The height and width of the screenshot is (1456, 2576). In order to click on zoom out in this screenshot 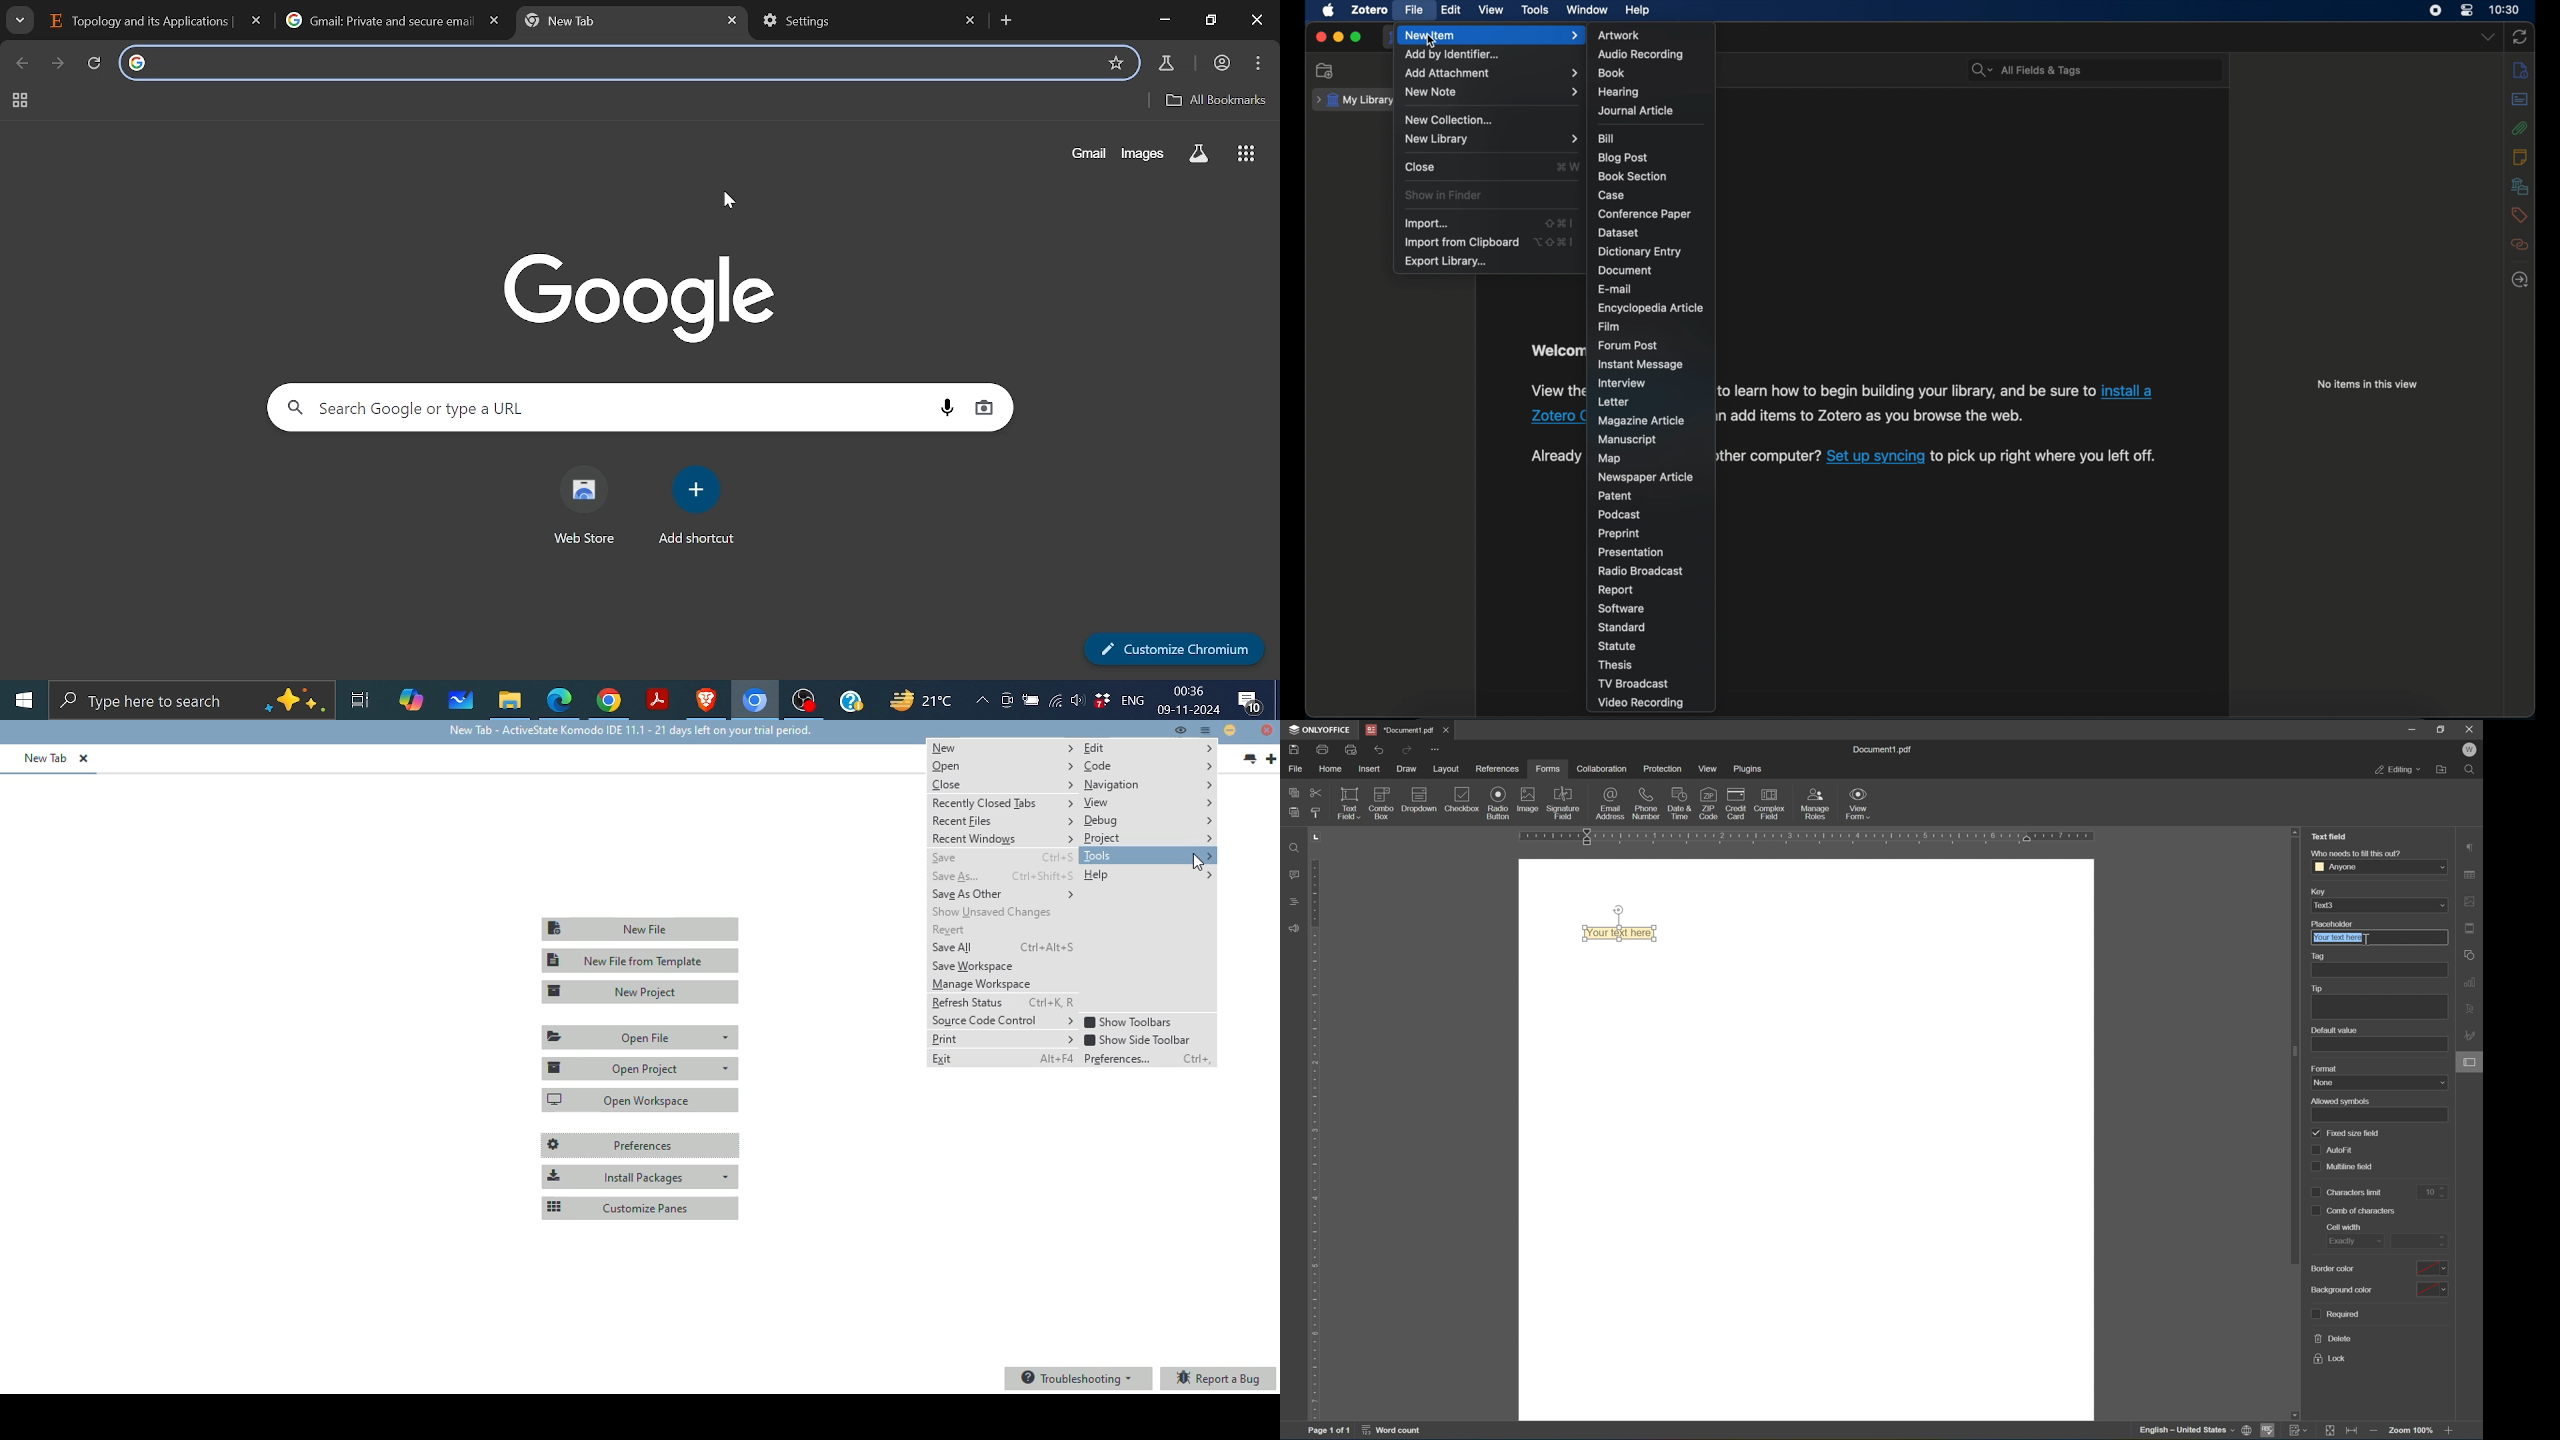, I will do `click(2374, 1433)`.